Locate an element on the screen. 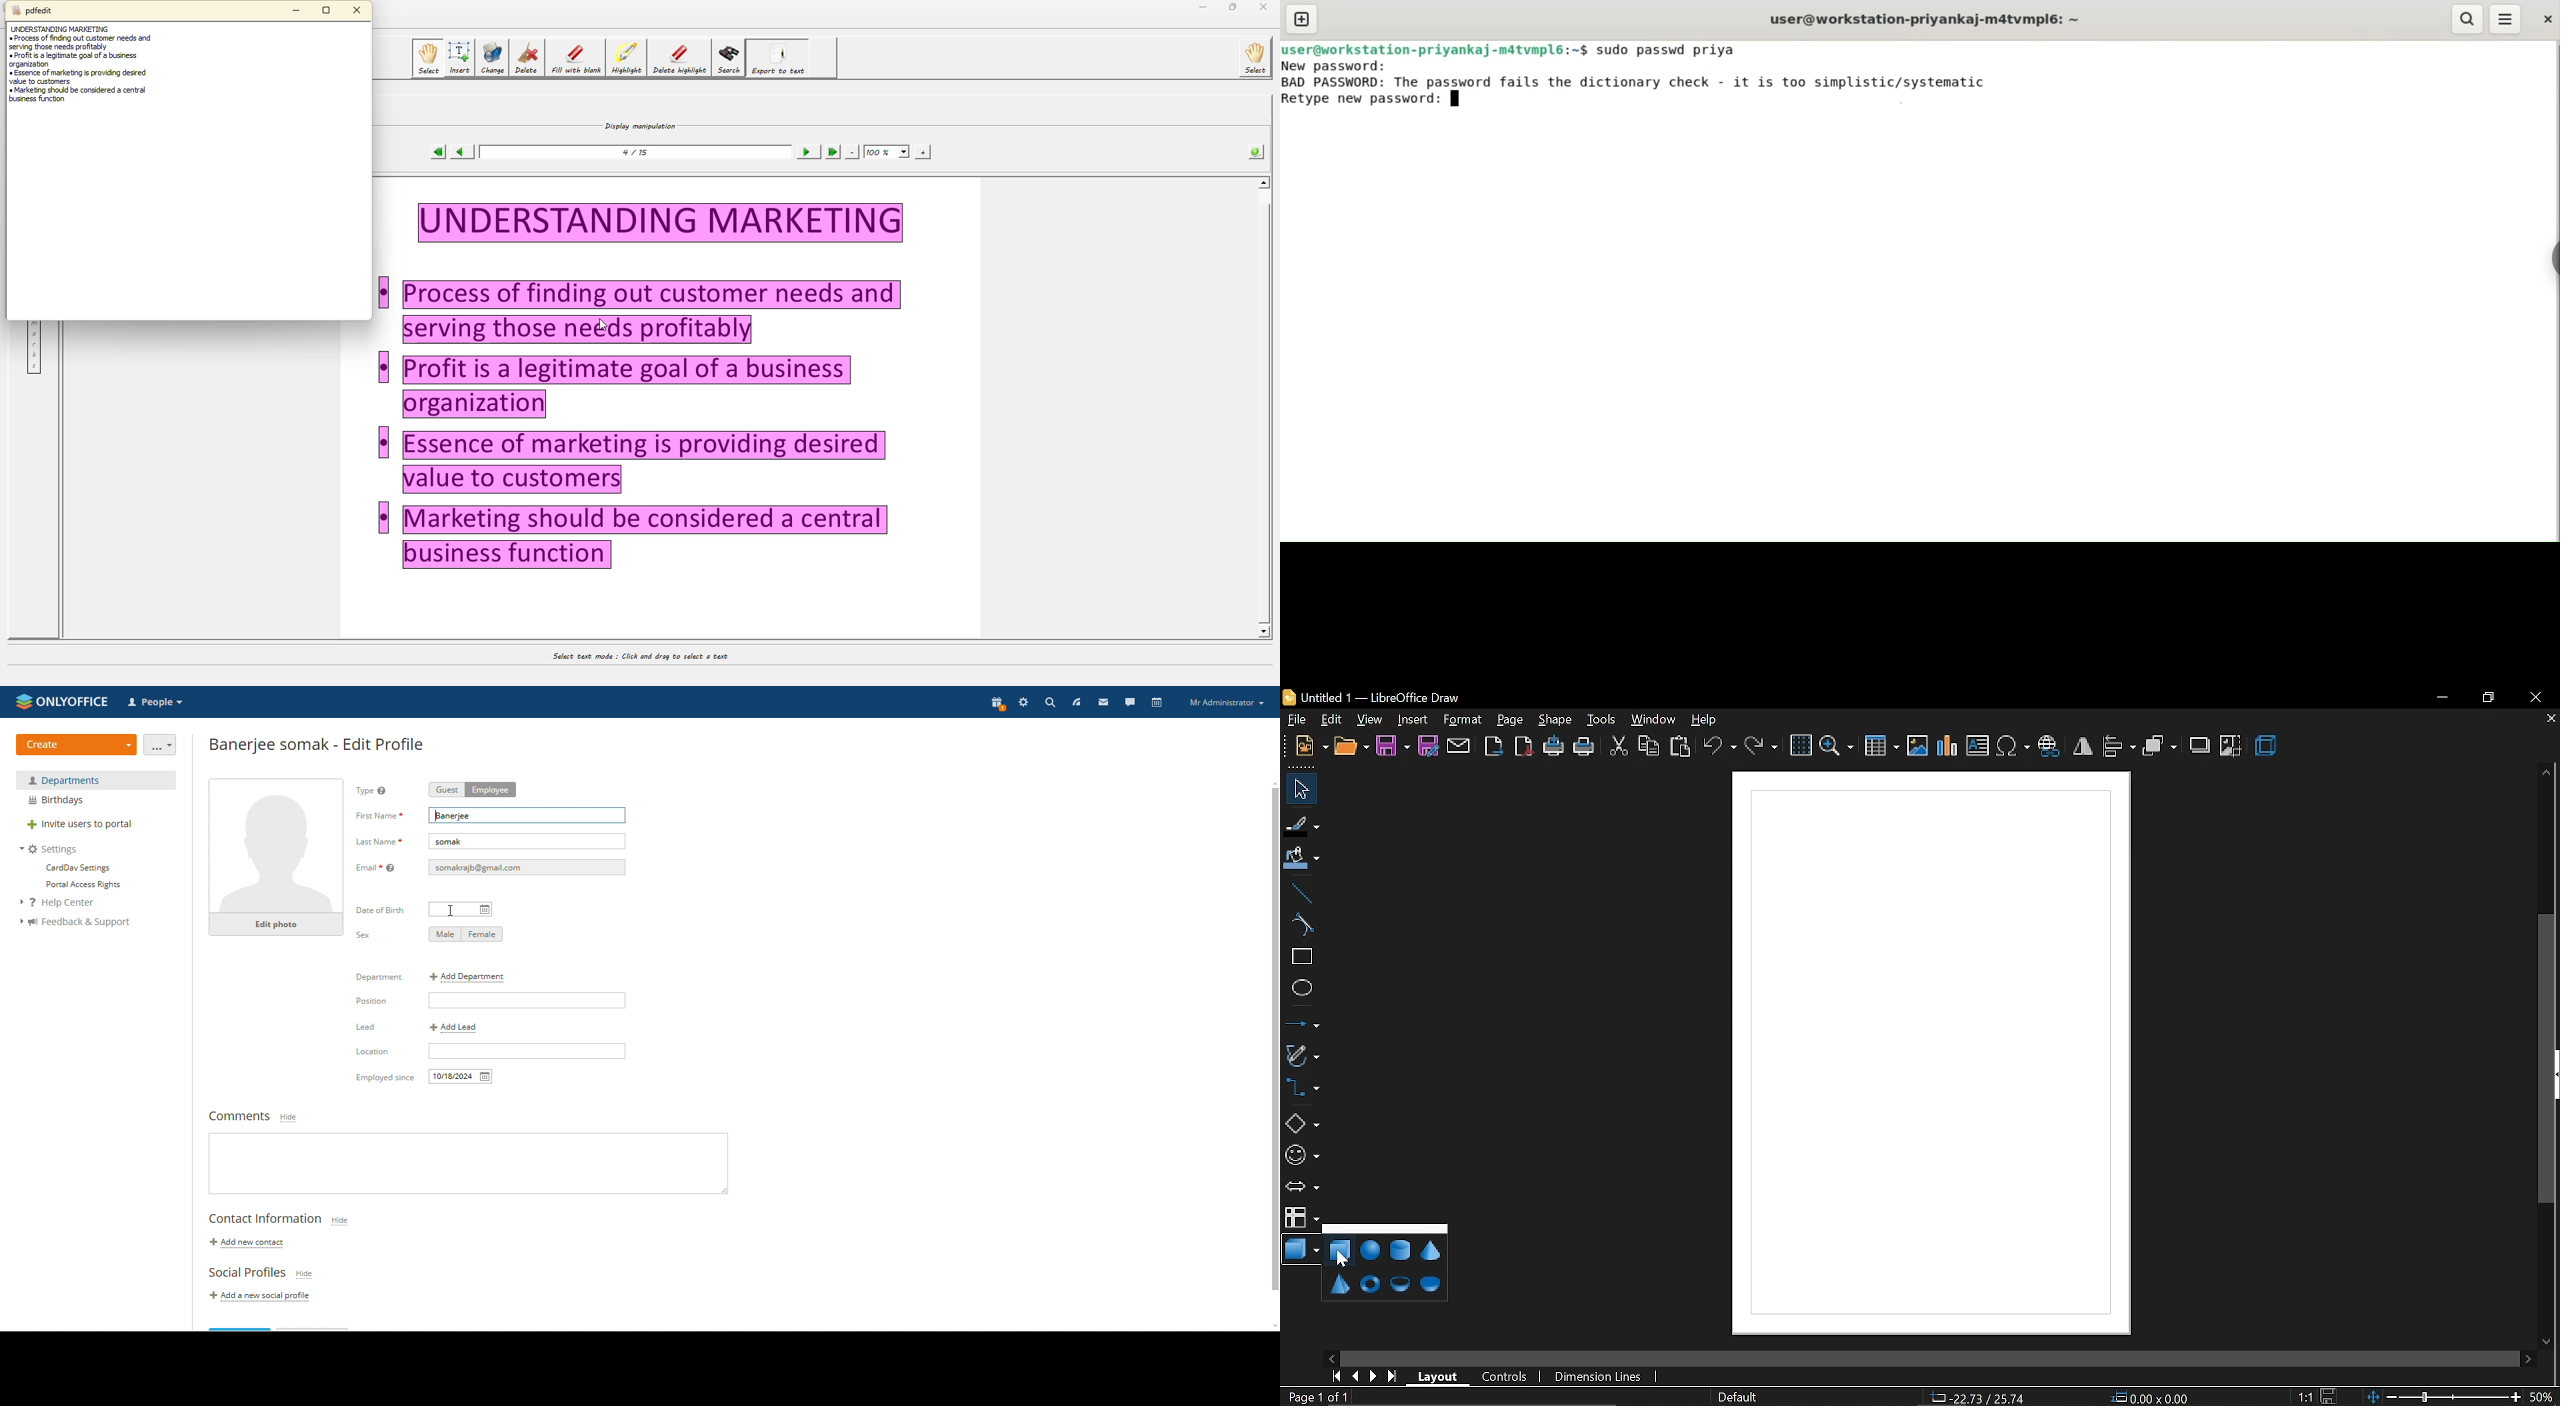  move right is located at coordinates (2528, 1361).